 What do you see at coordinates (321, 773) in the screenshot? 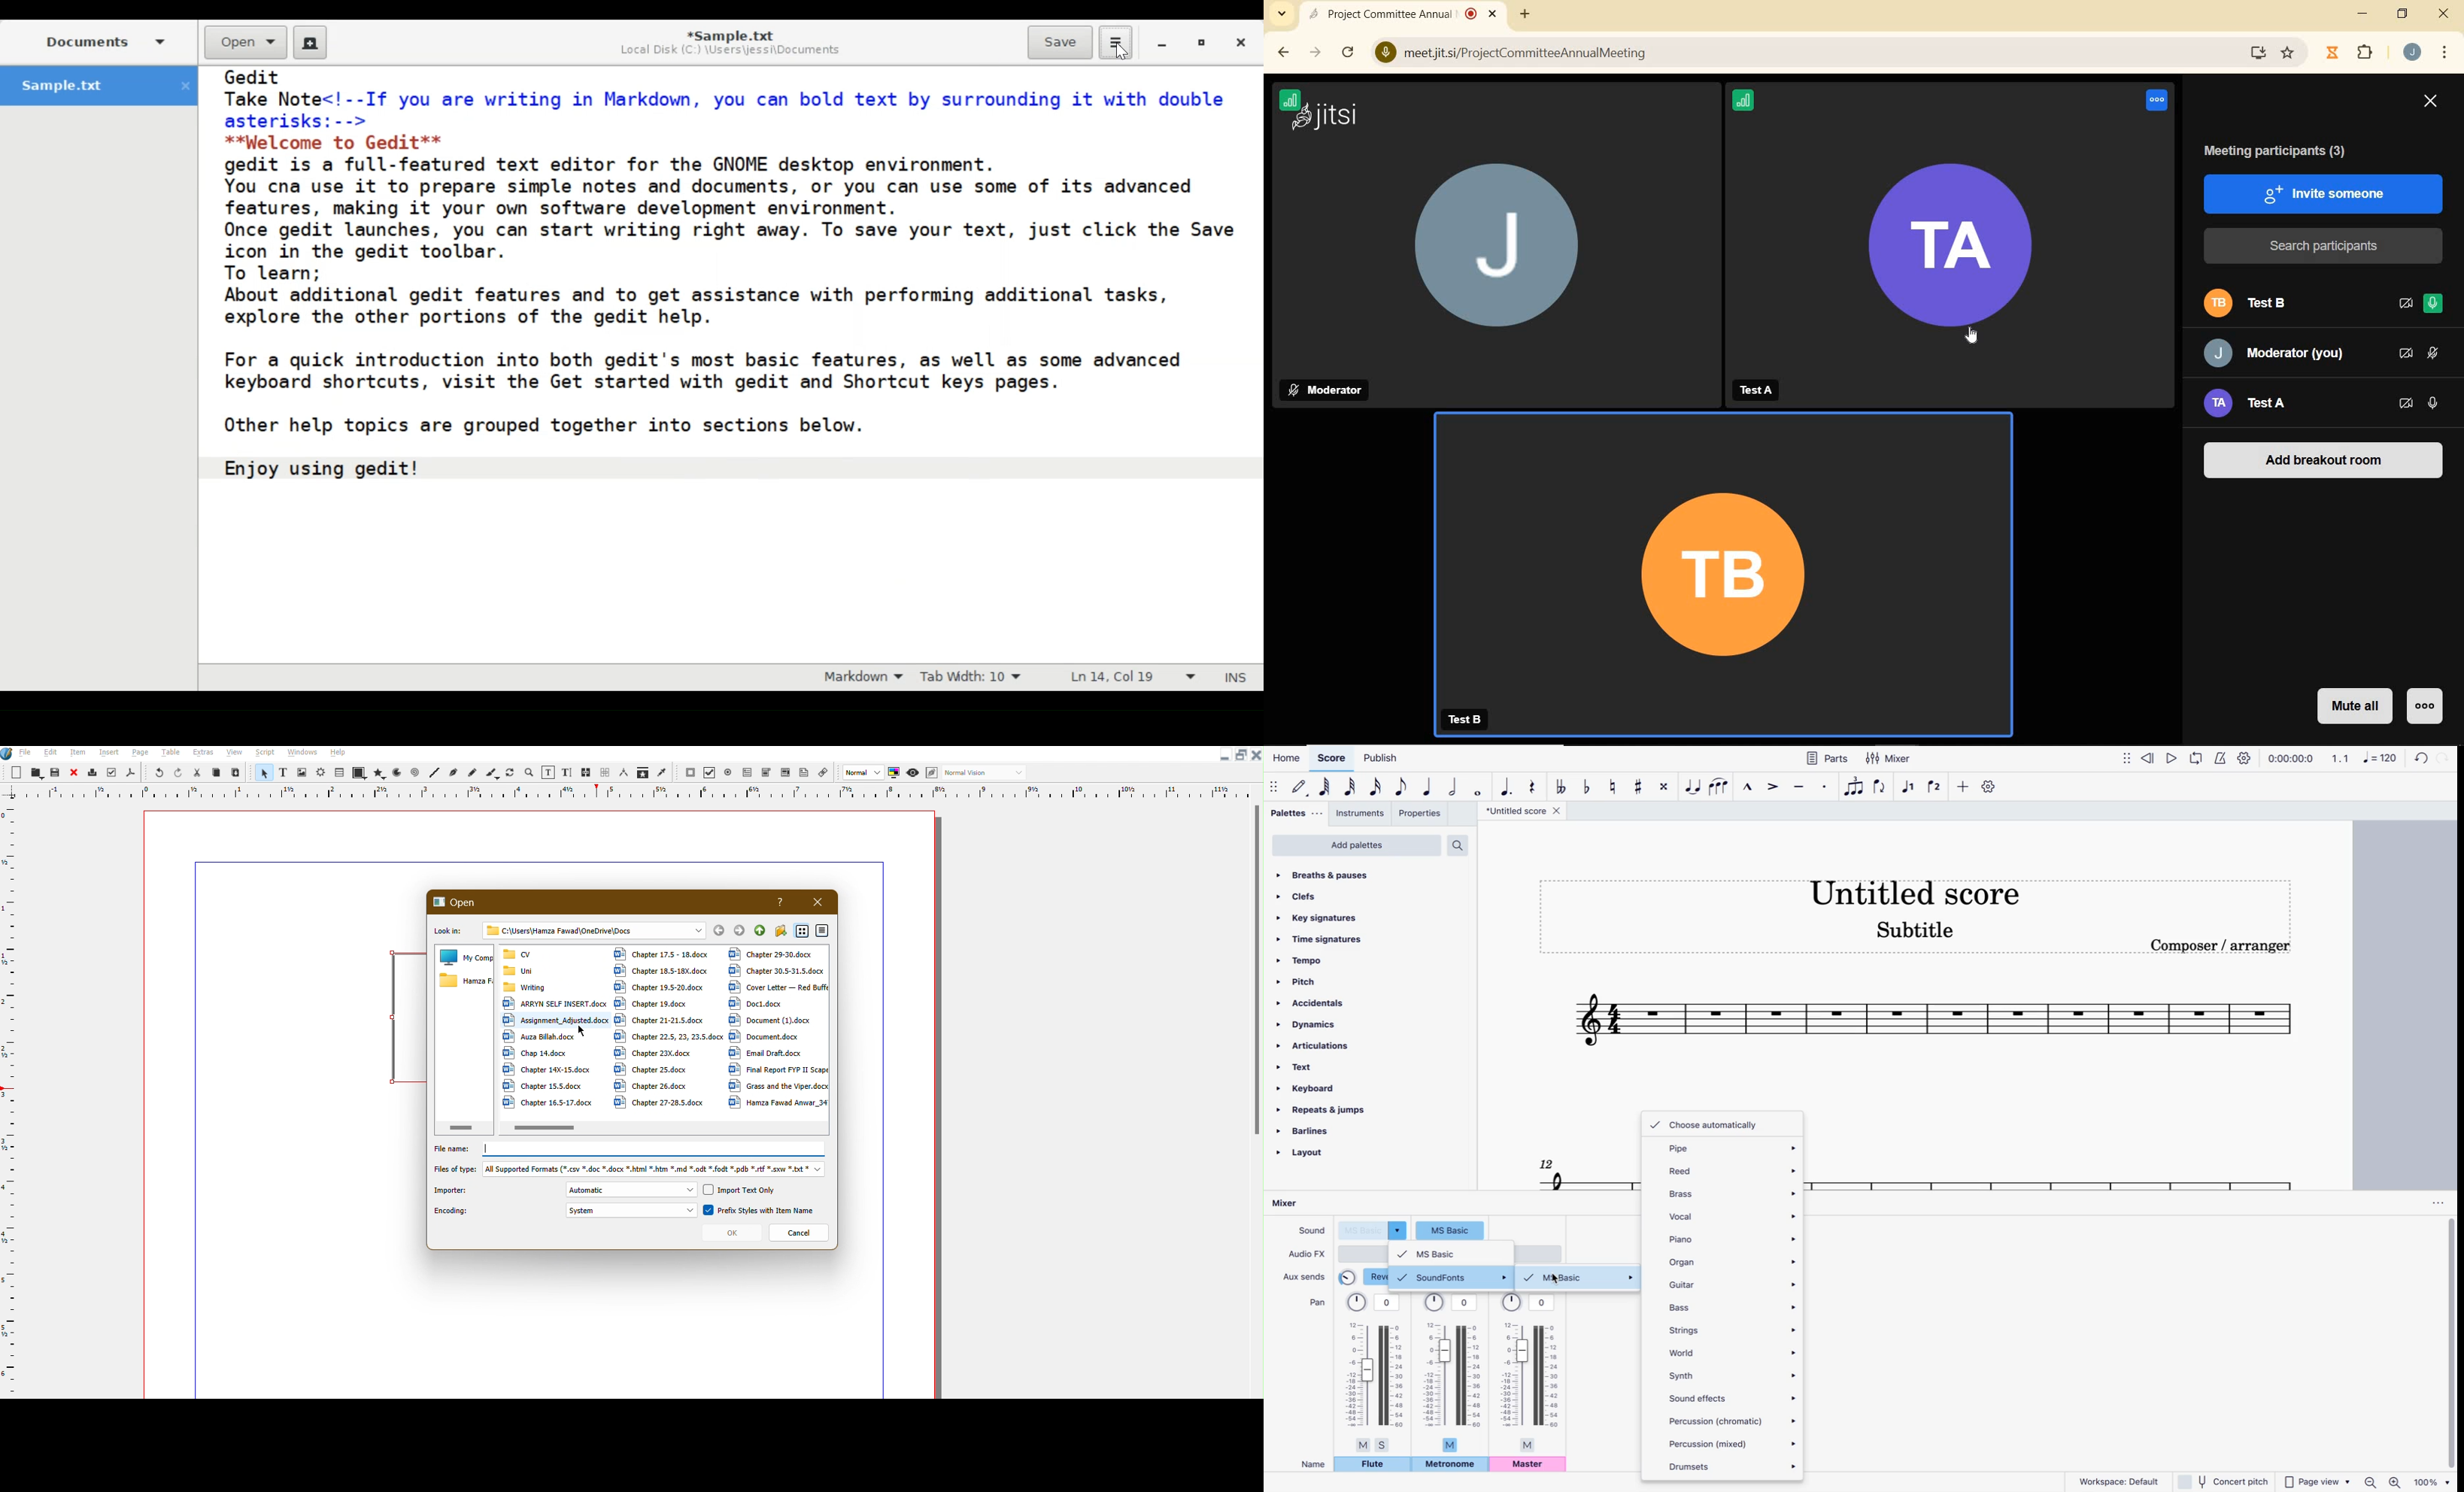
I see `Brightness` at bounding box center [321, 773].